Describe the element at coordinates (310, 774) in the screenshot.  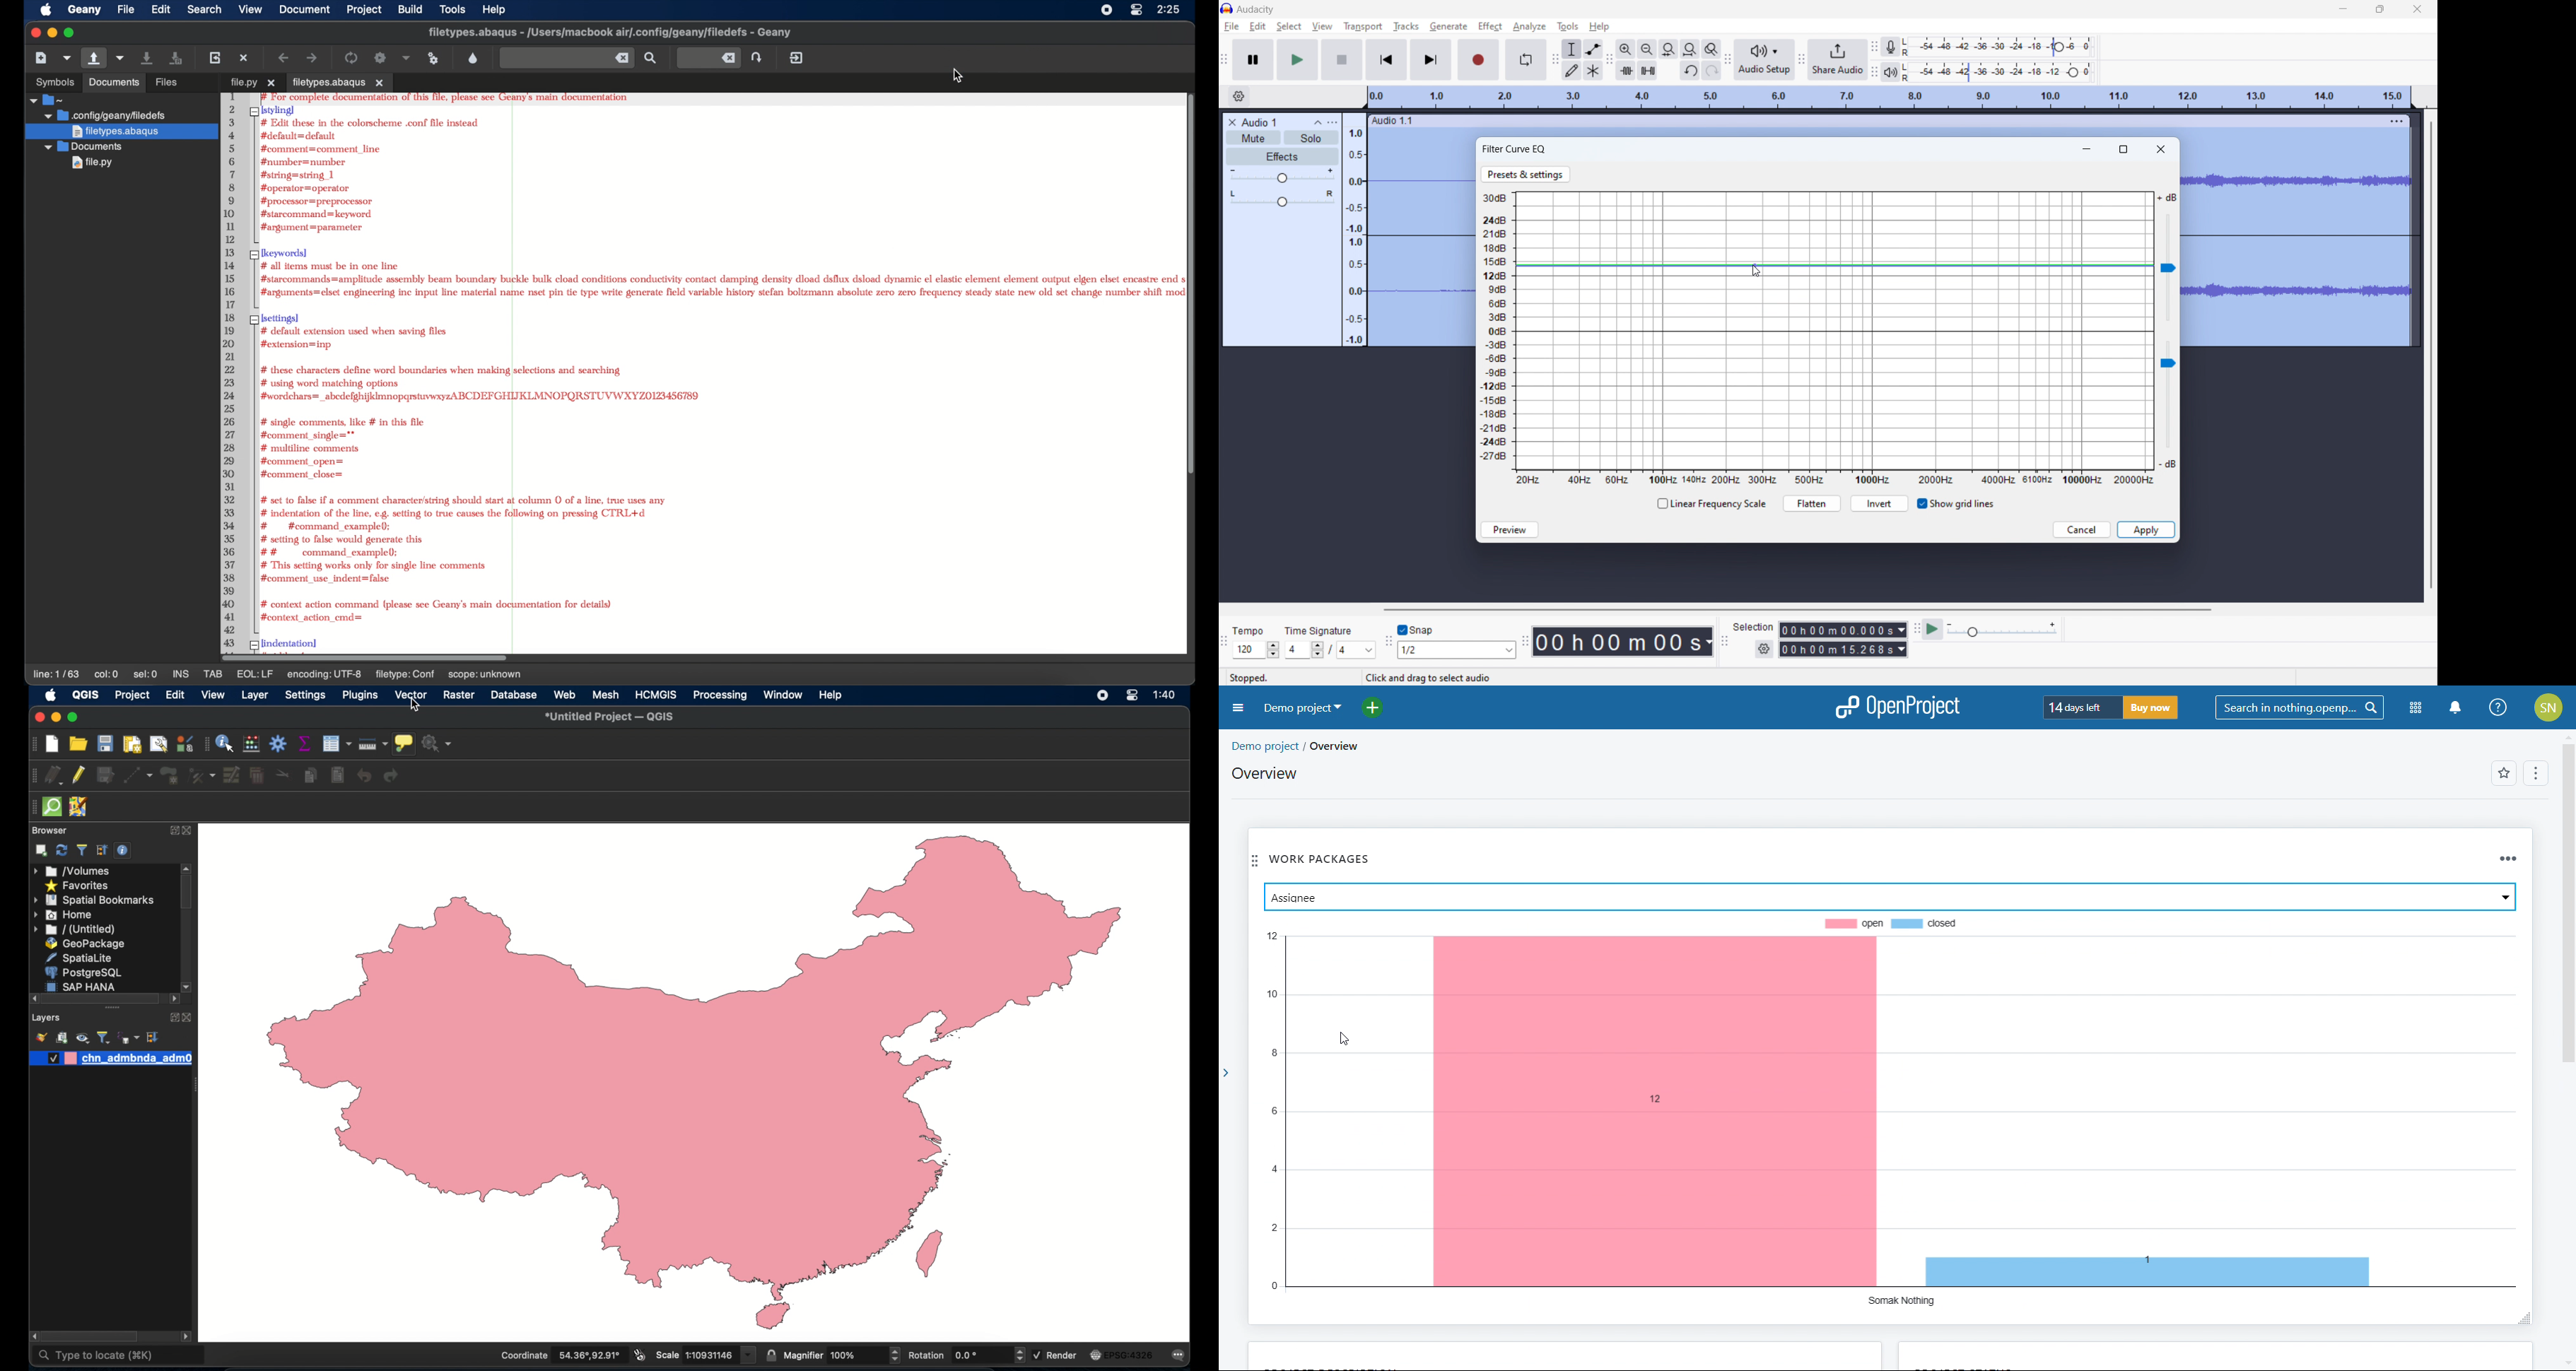
I see `copy features` at that location.